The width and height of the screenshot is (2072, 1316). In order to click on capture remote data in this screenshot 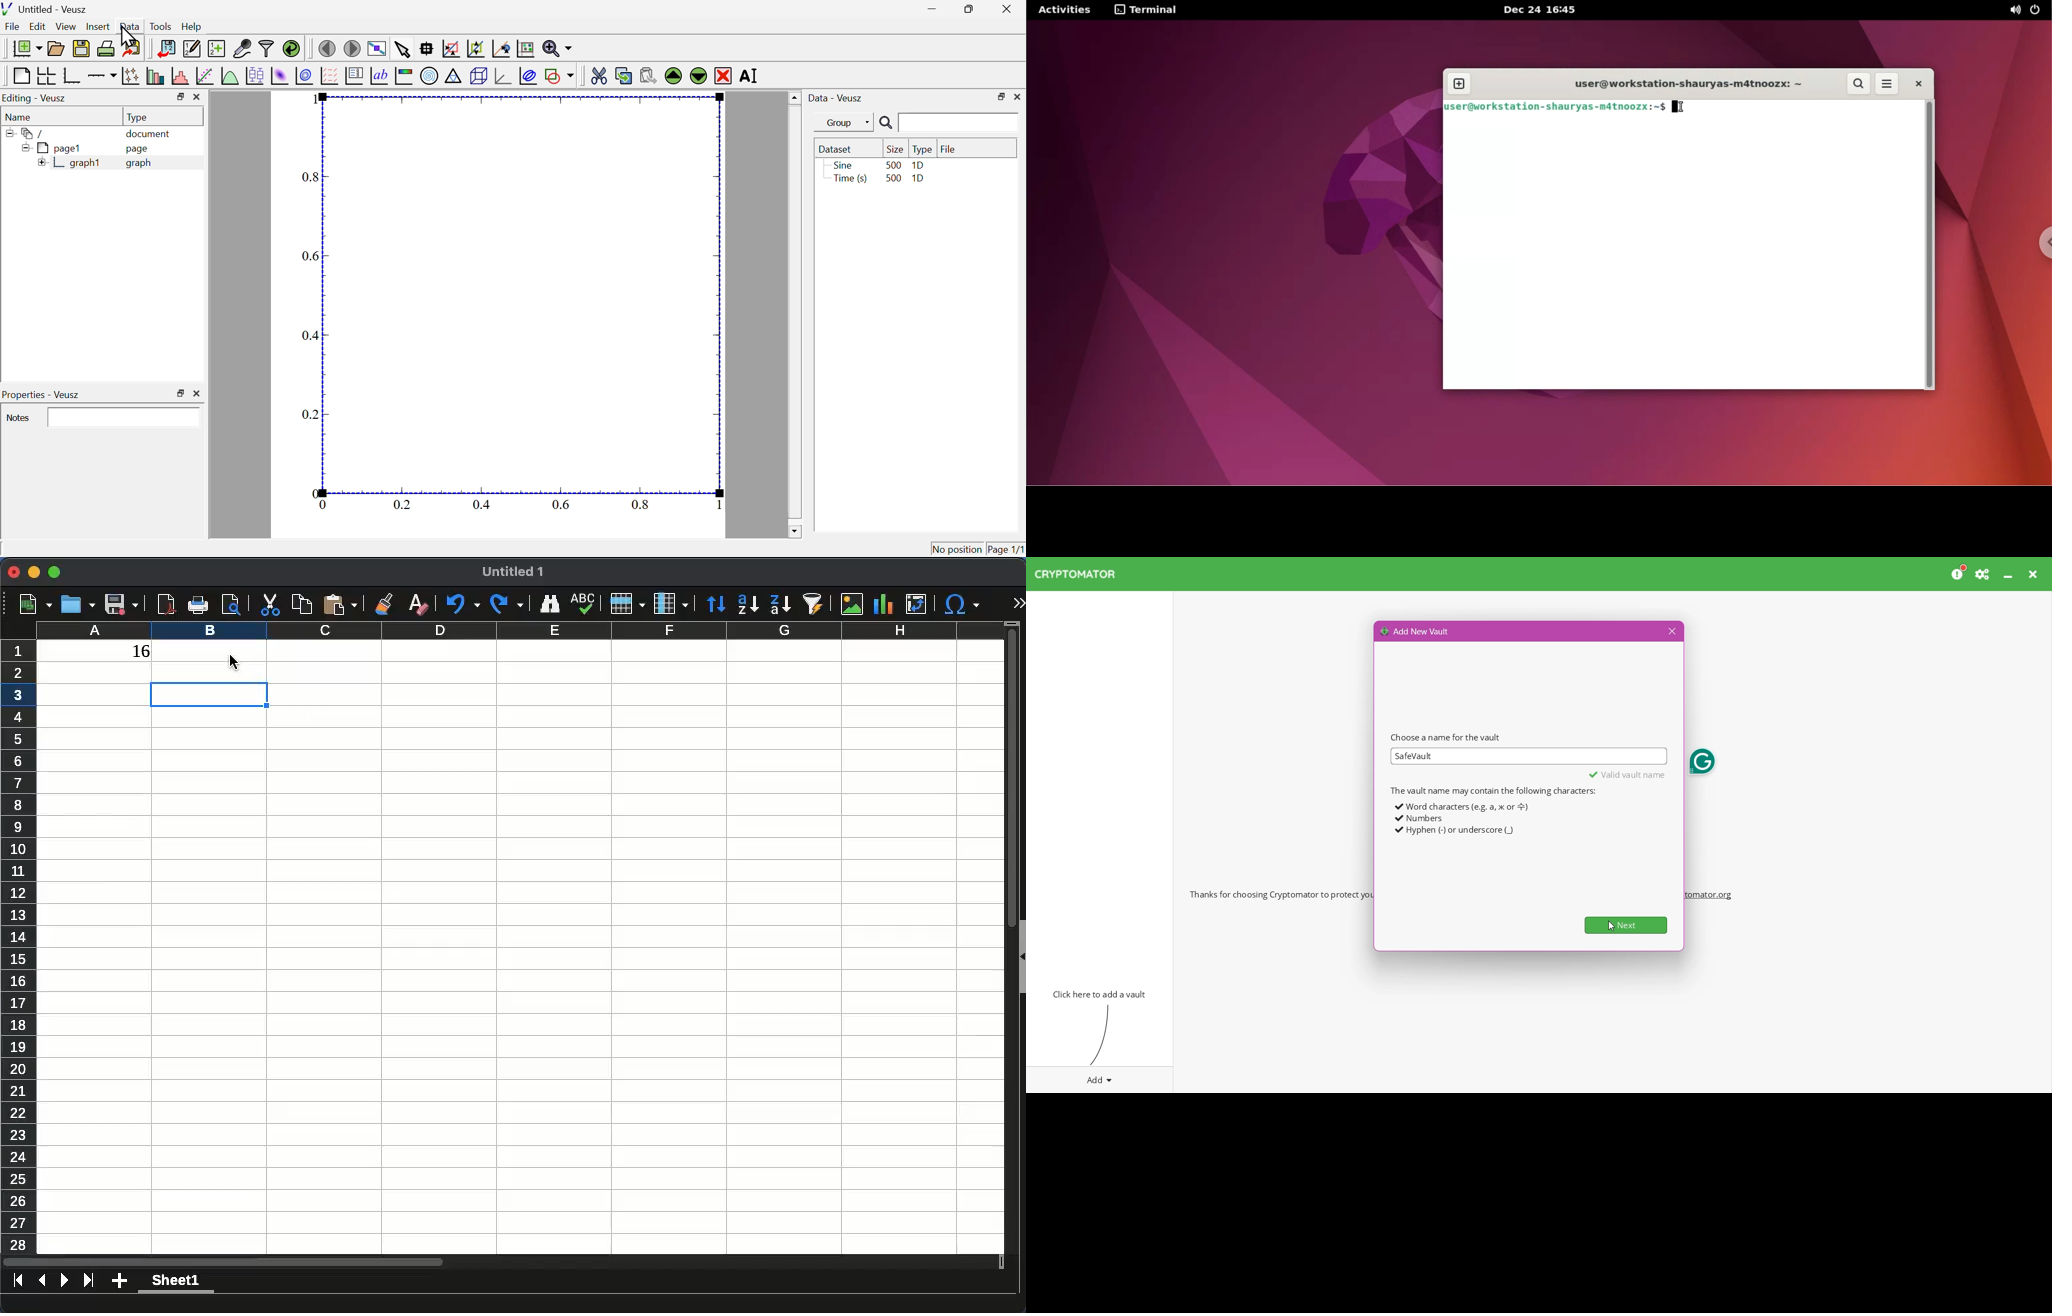, I will do `click(242, 49)`.